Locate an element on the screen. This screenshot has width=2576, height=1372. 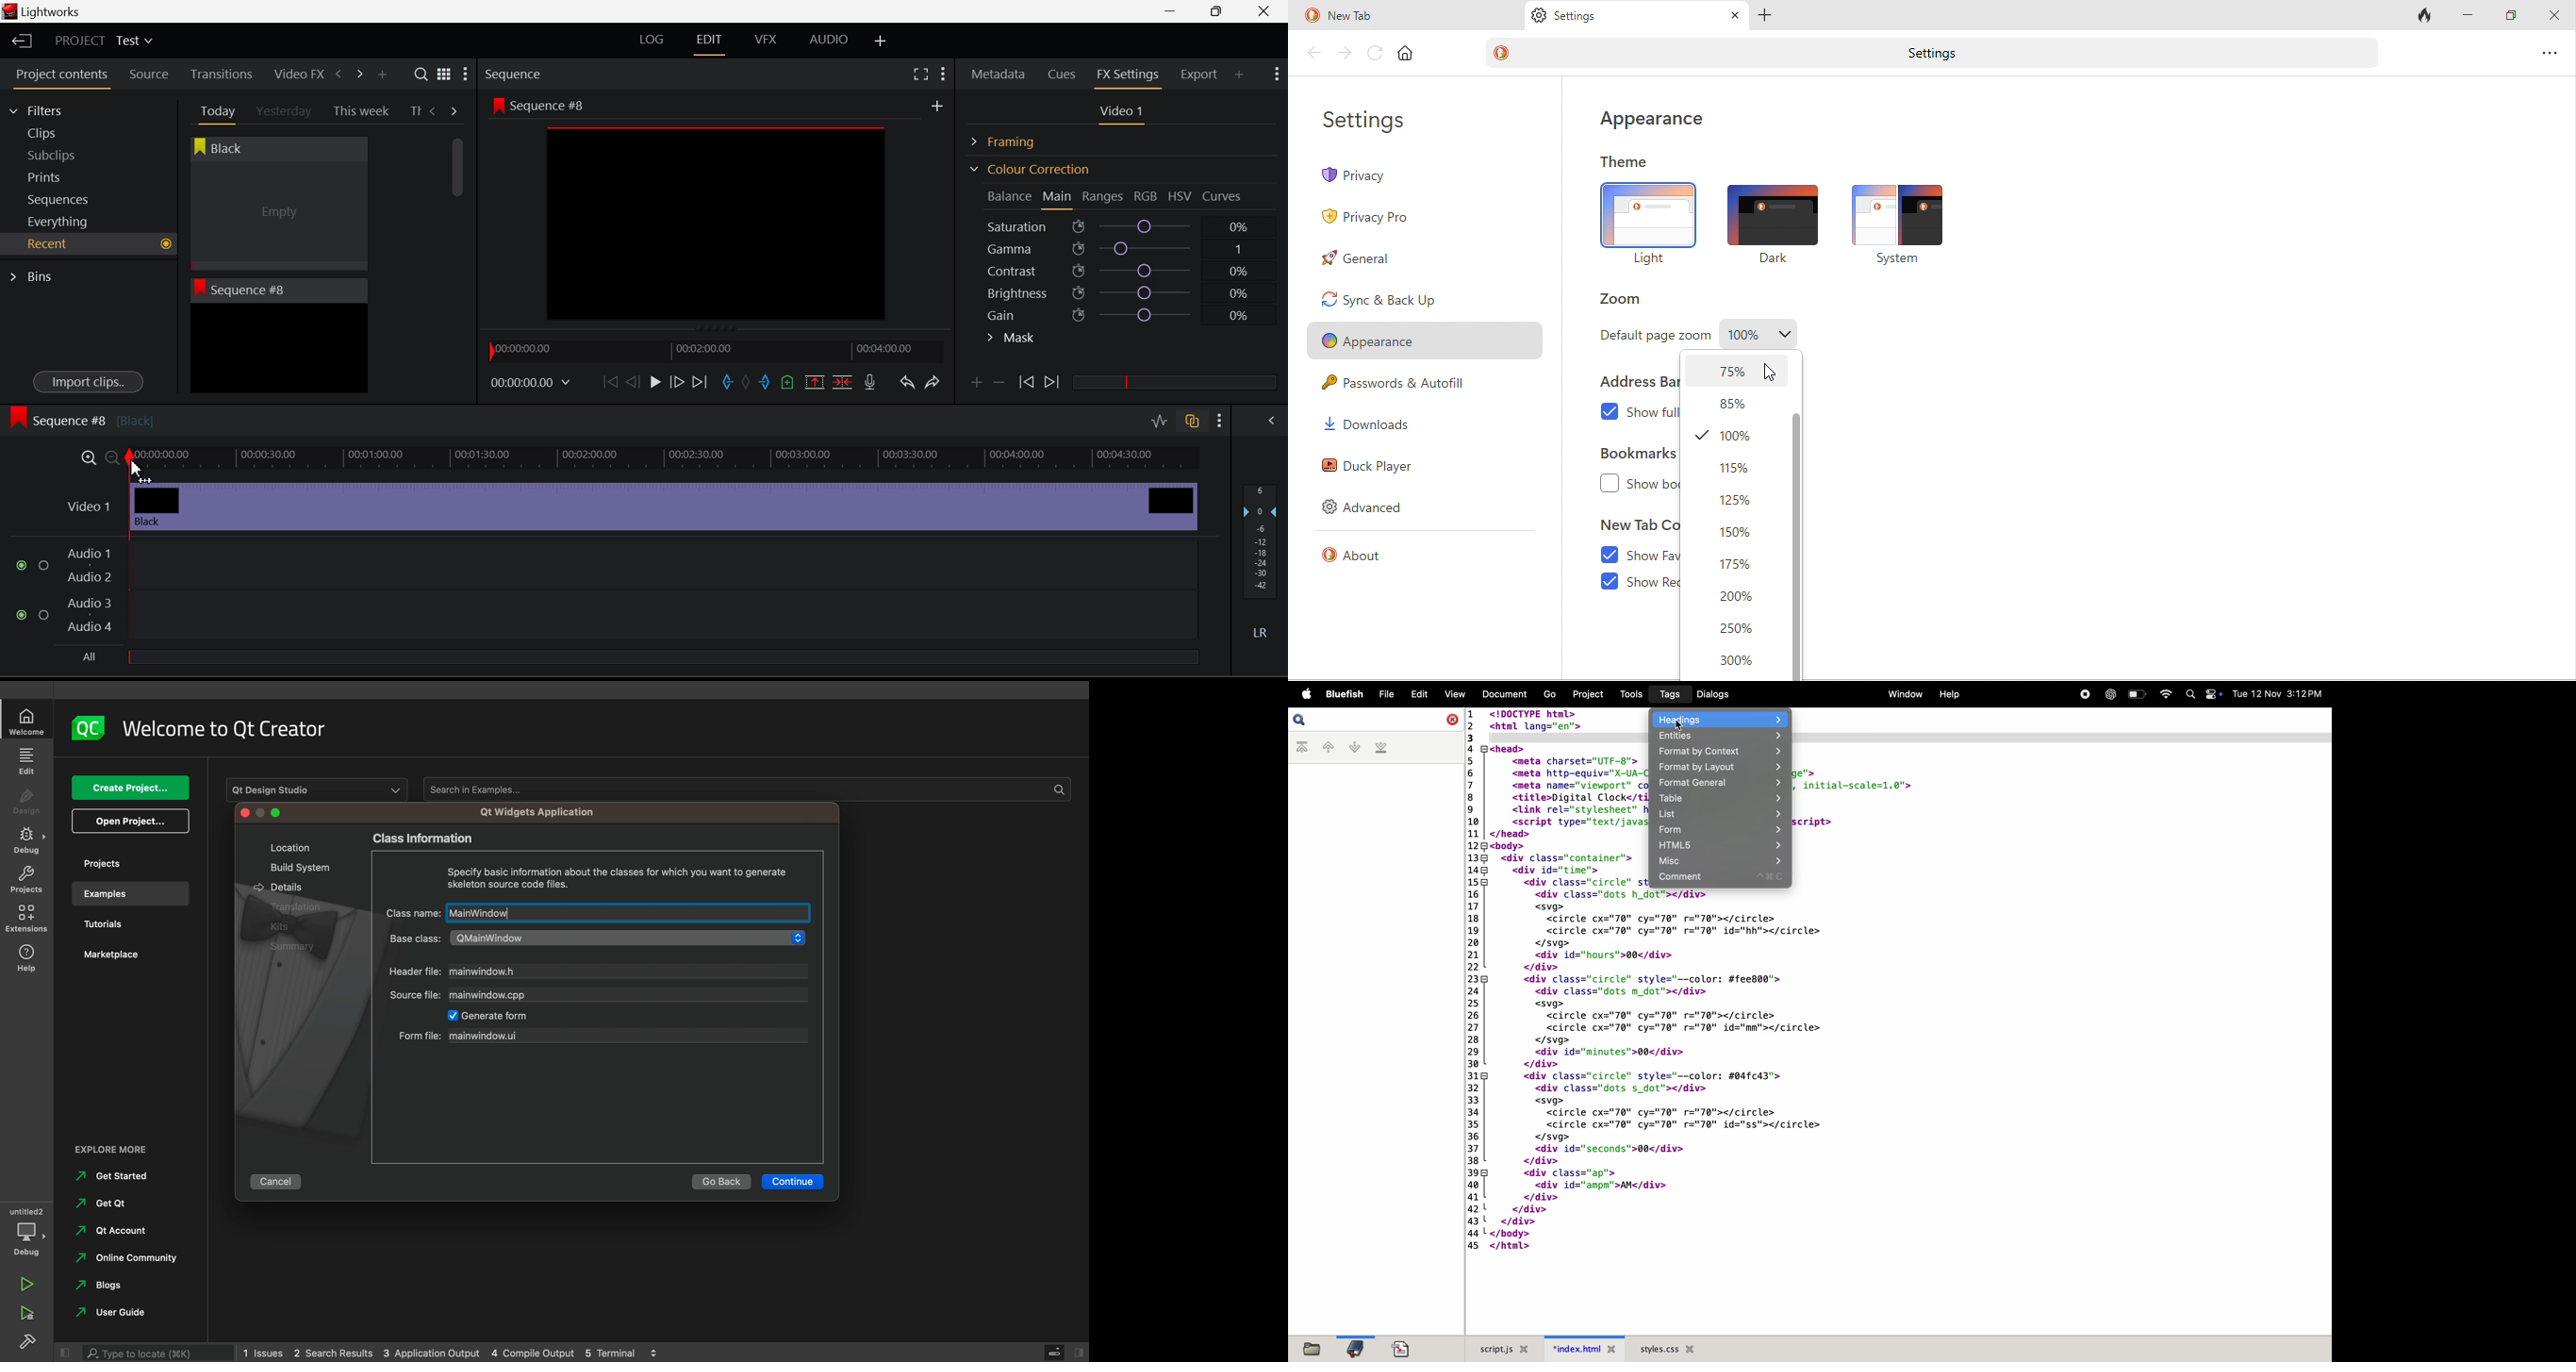
2 search results is located at coordinates (335, 1353).